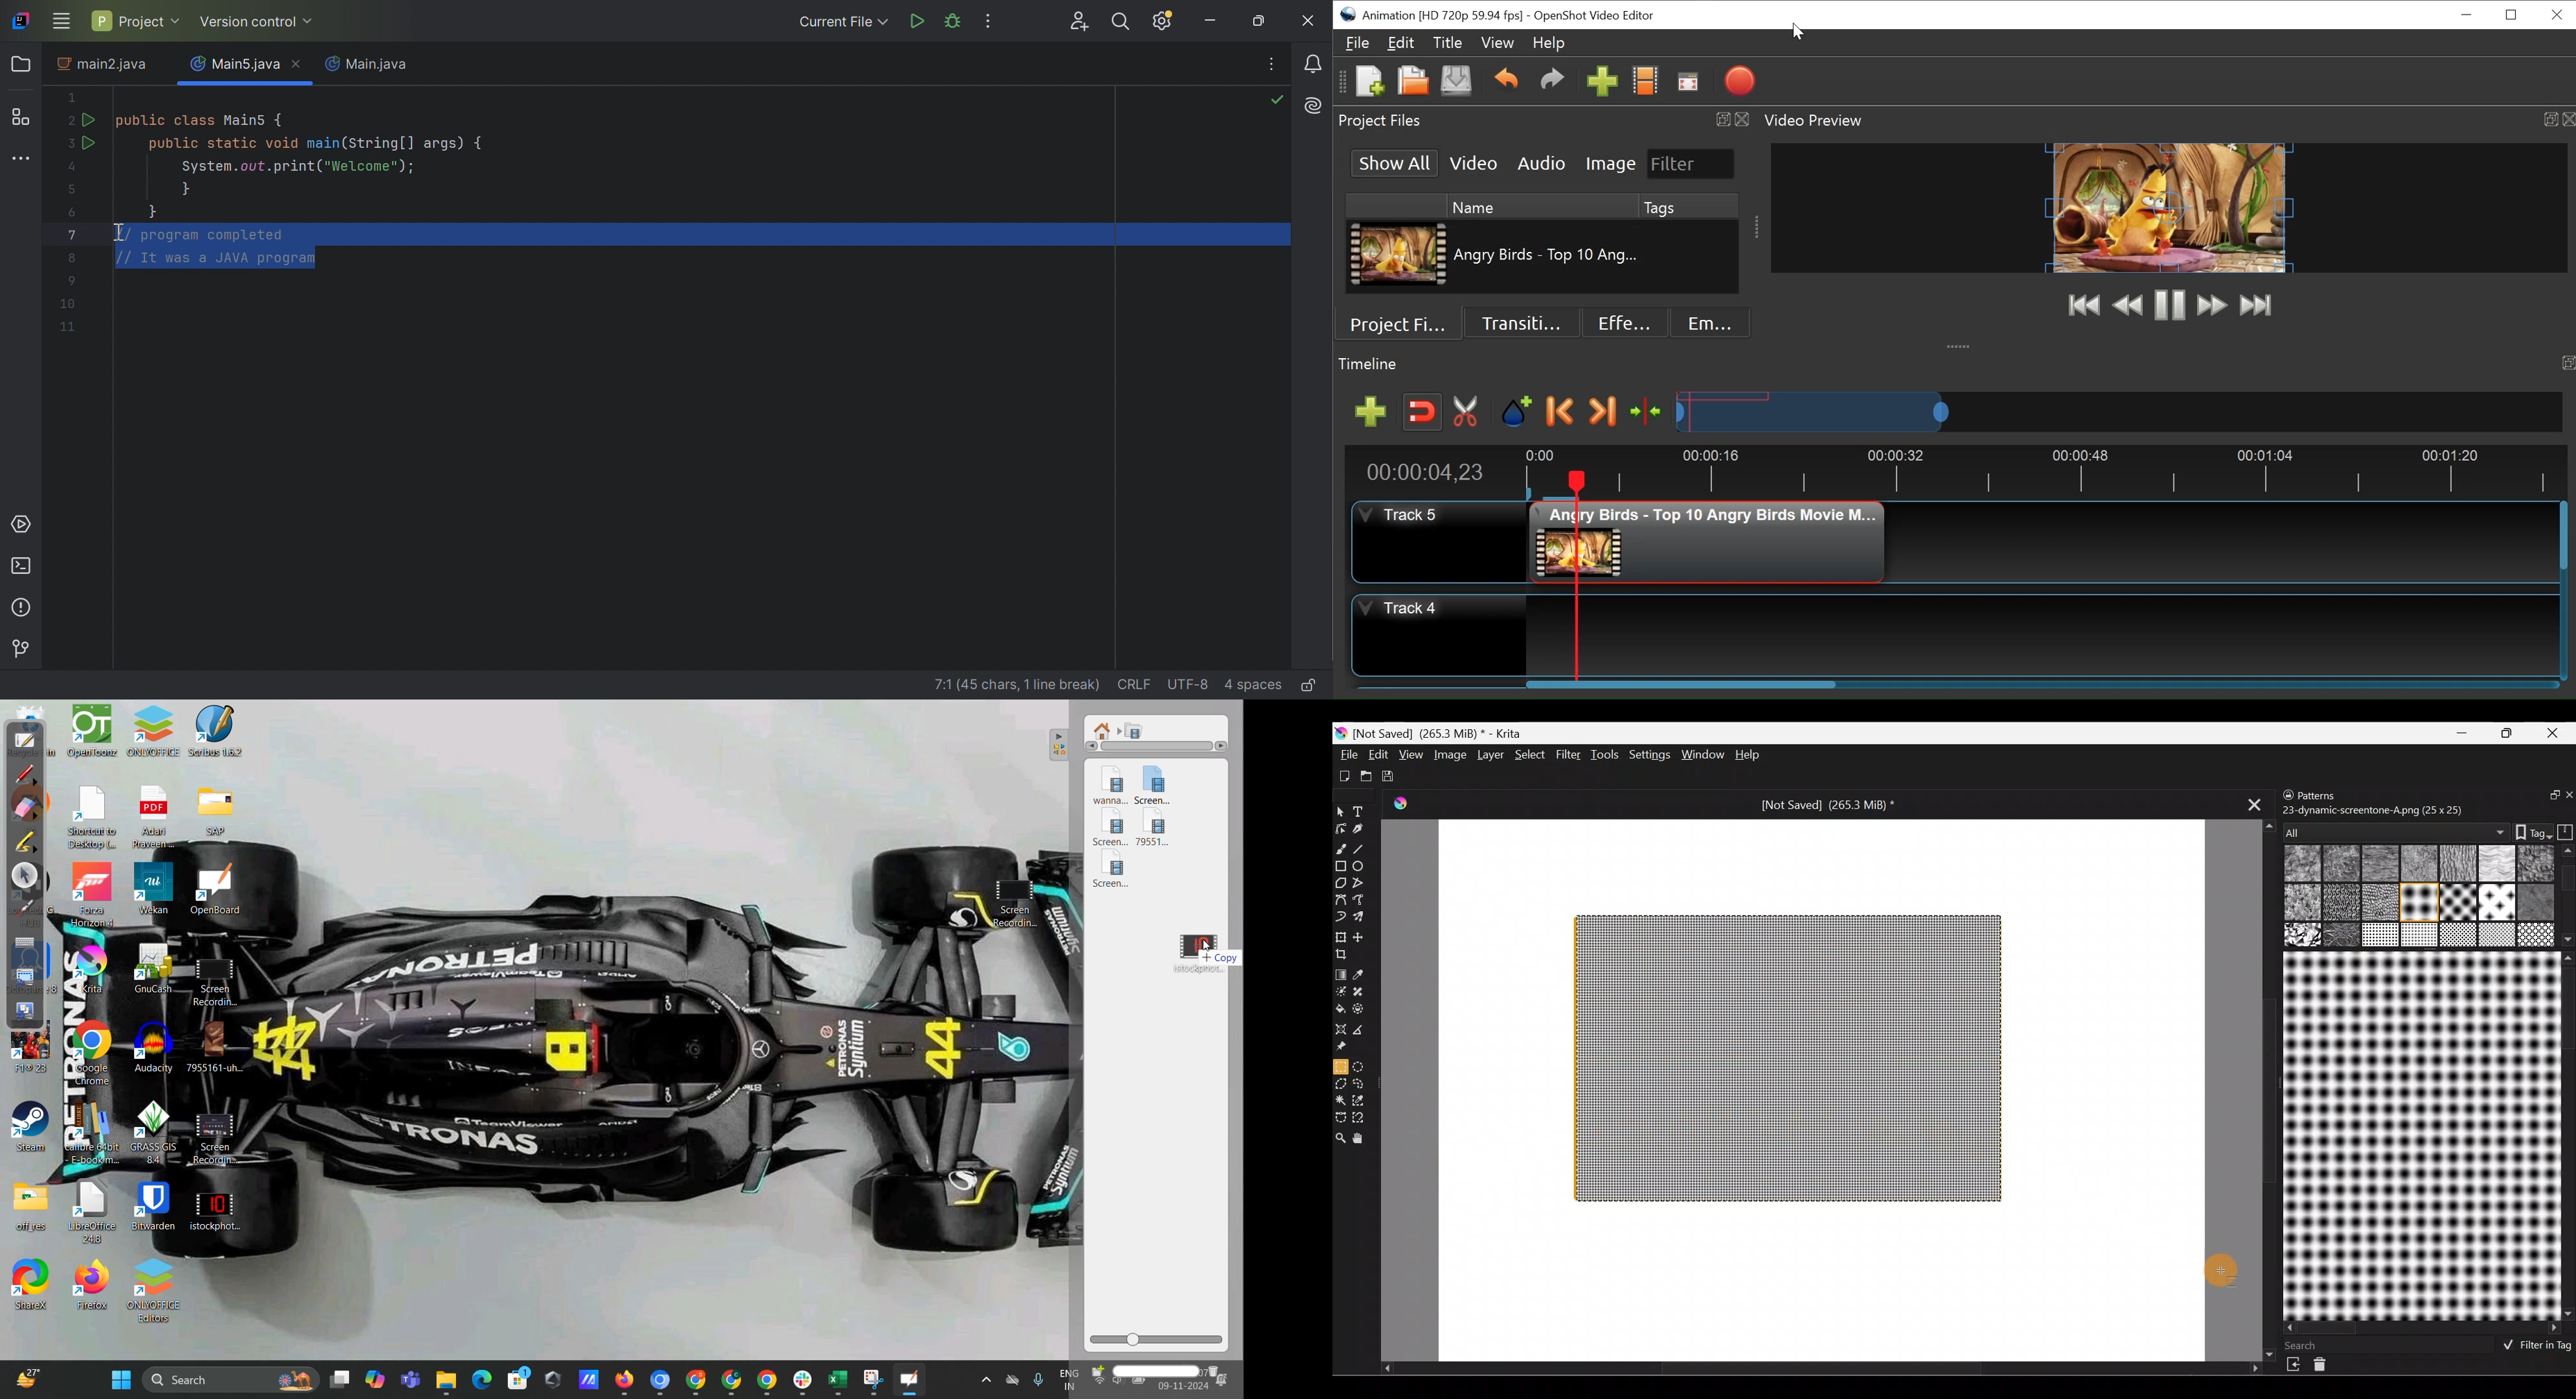  I want to click on OpenShot Video Editor, so click(1594, 16).